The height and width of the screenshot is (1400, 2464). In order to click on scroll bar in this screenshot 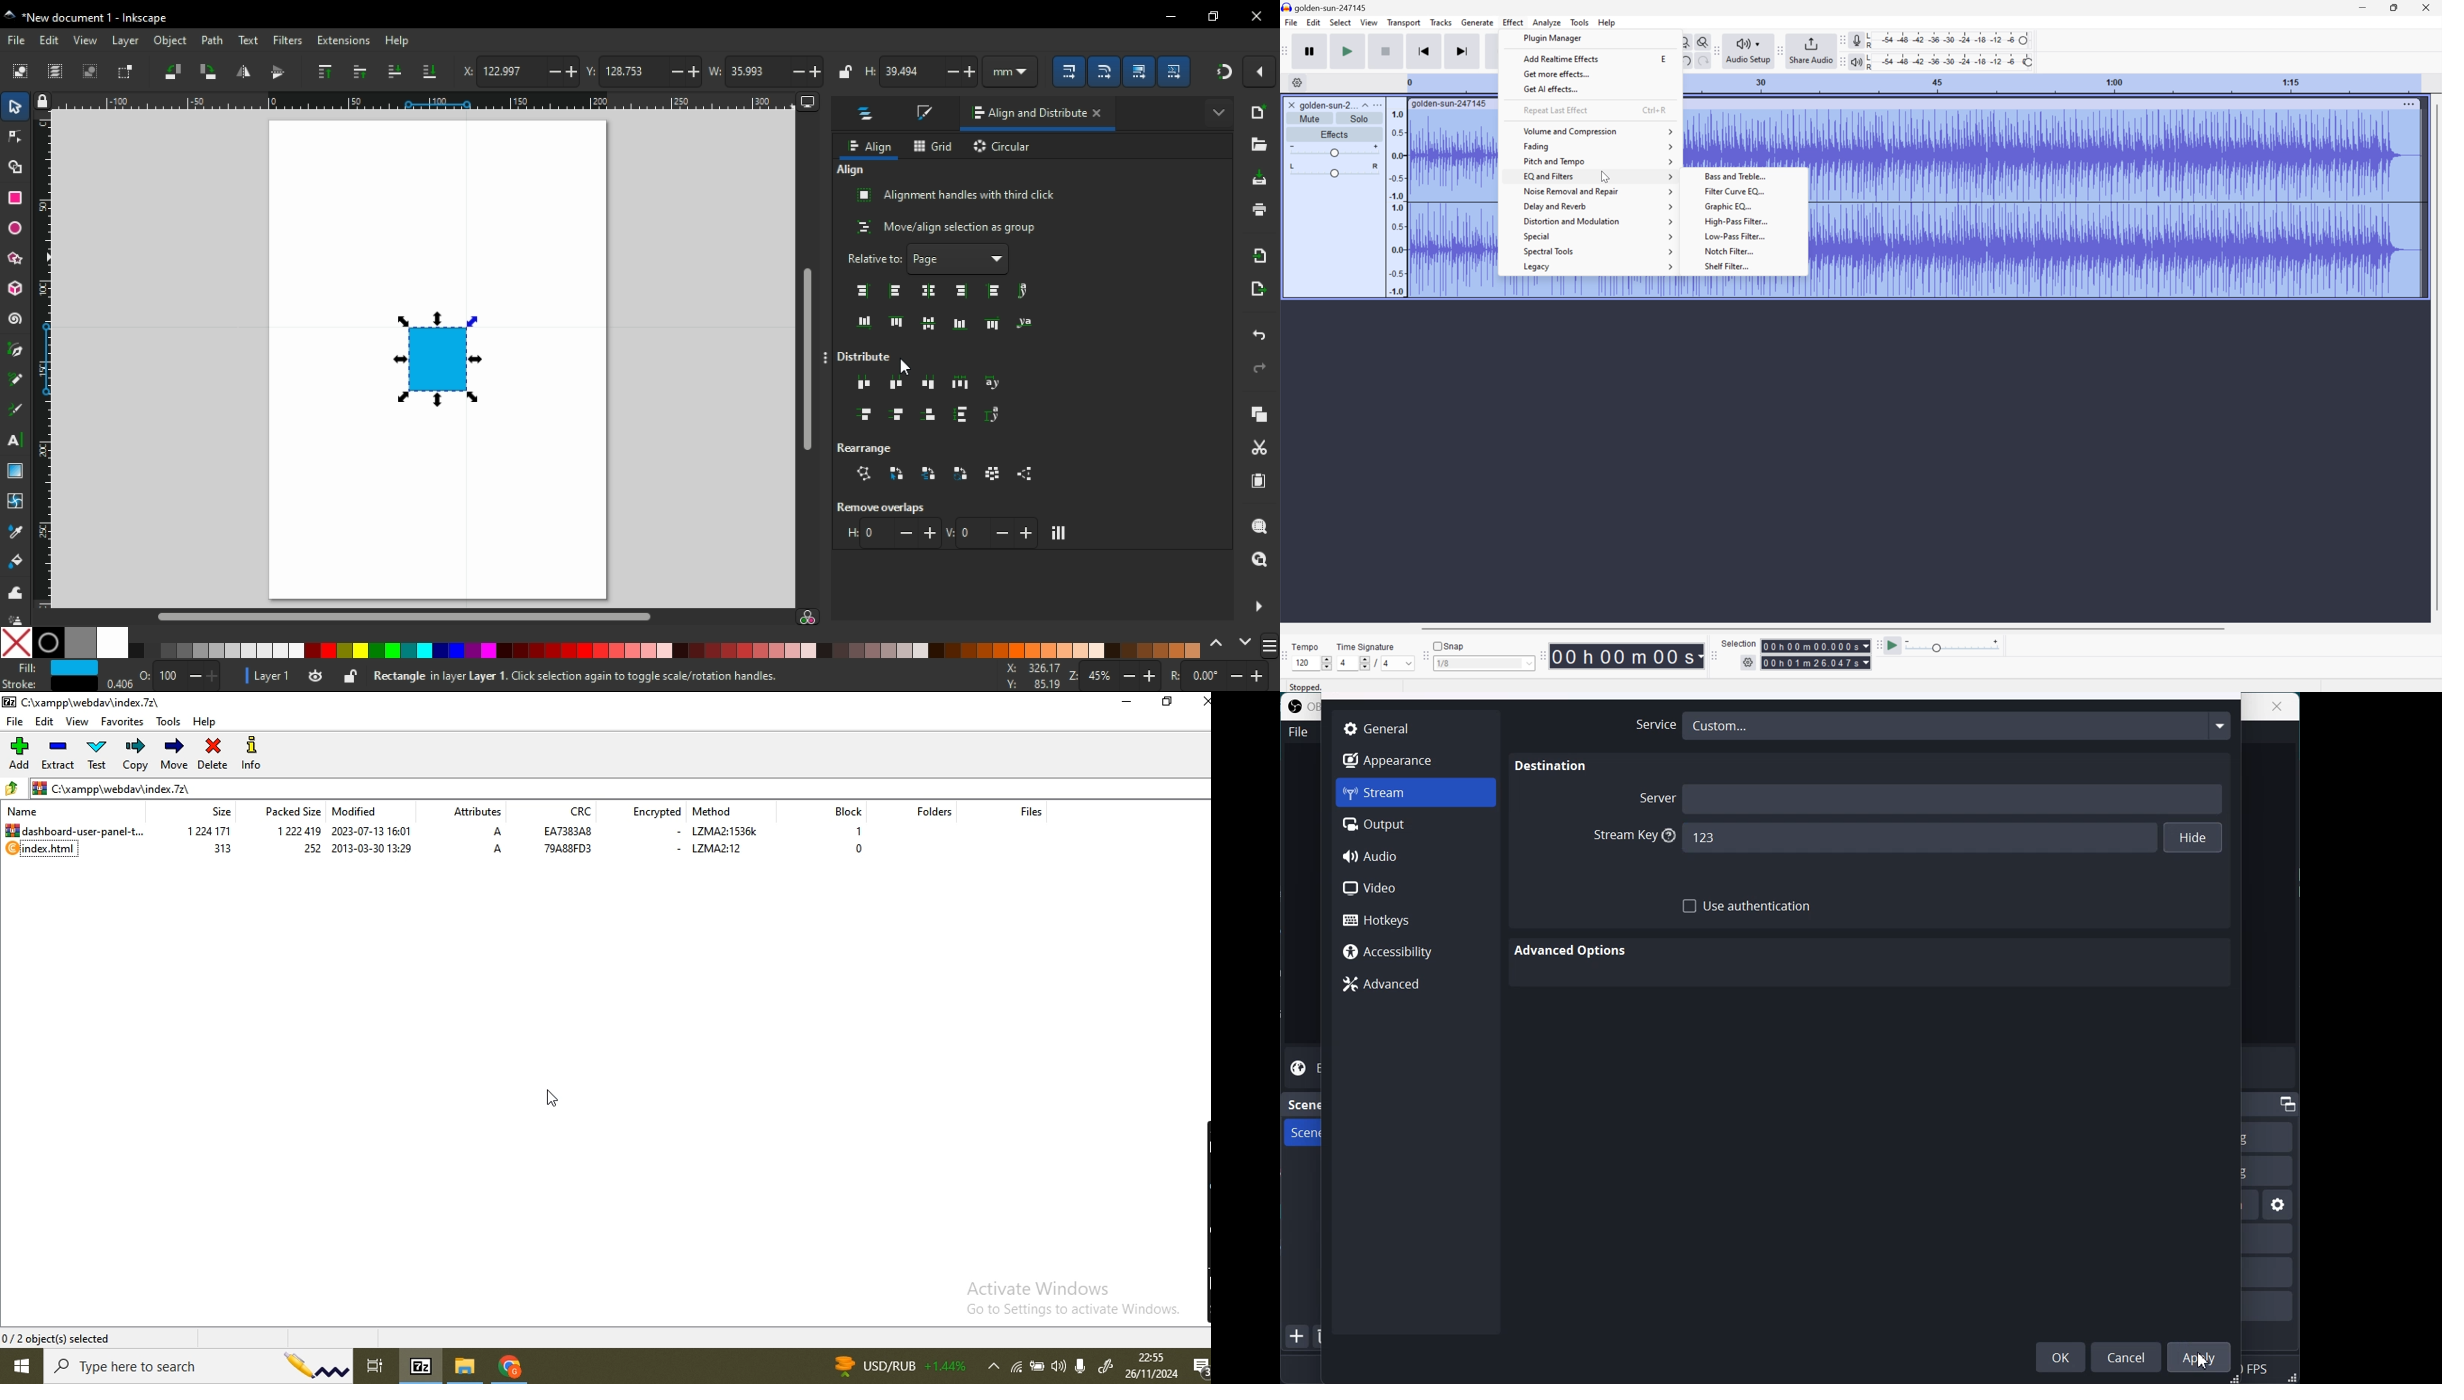, I will do `click(807, 350)`.